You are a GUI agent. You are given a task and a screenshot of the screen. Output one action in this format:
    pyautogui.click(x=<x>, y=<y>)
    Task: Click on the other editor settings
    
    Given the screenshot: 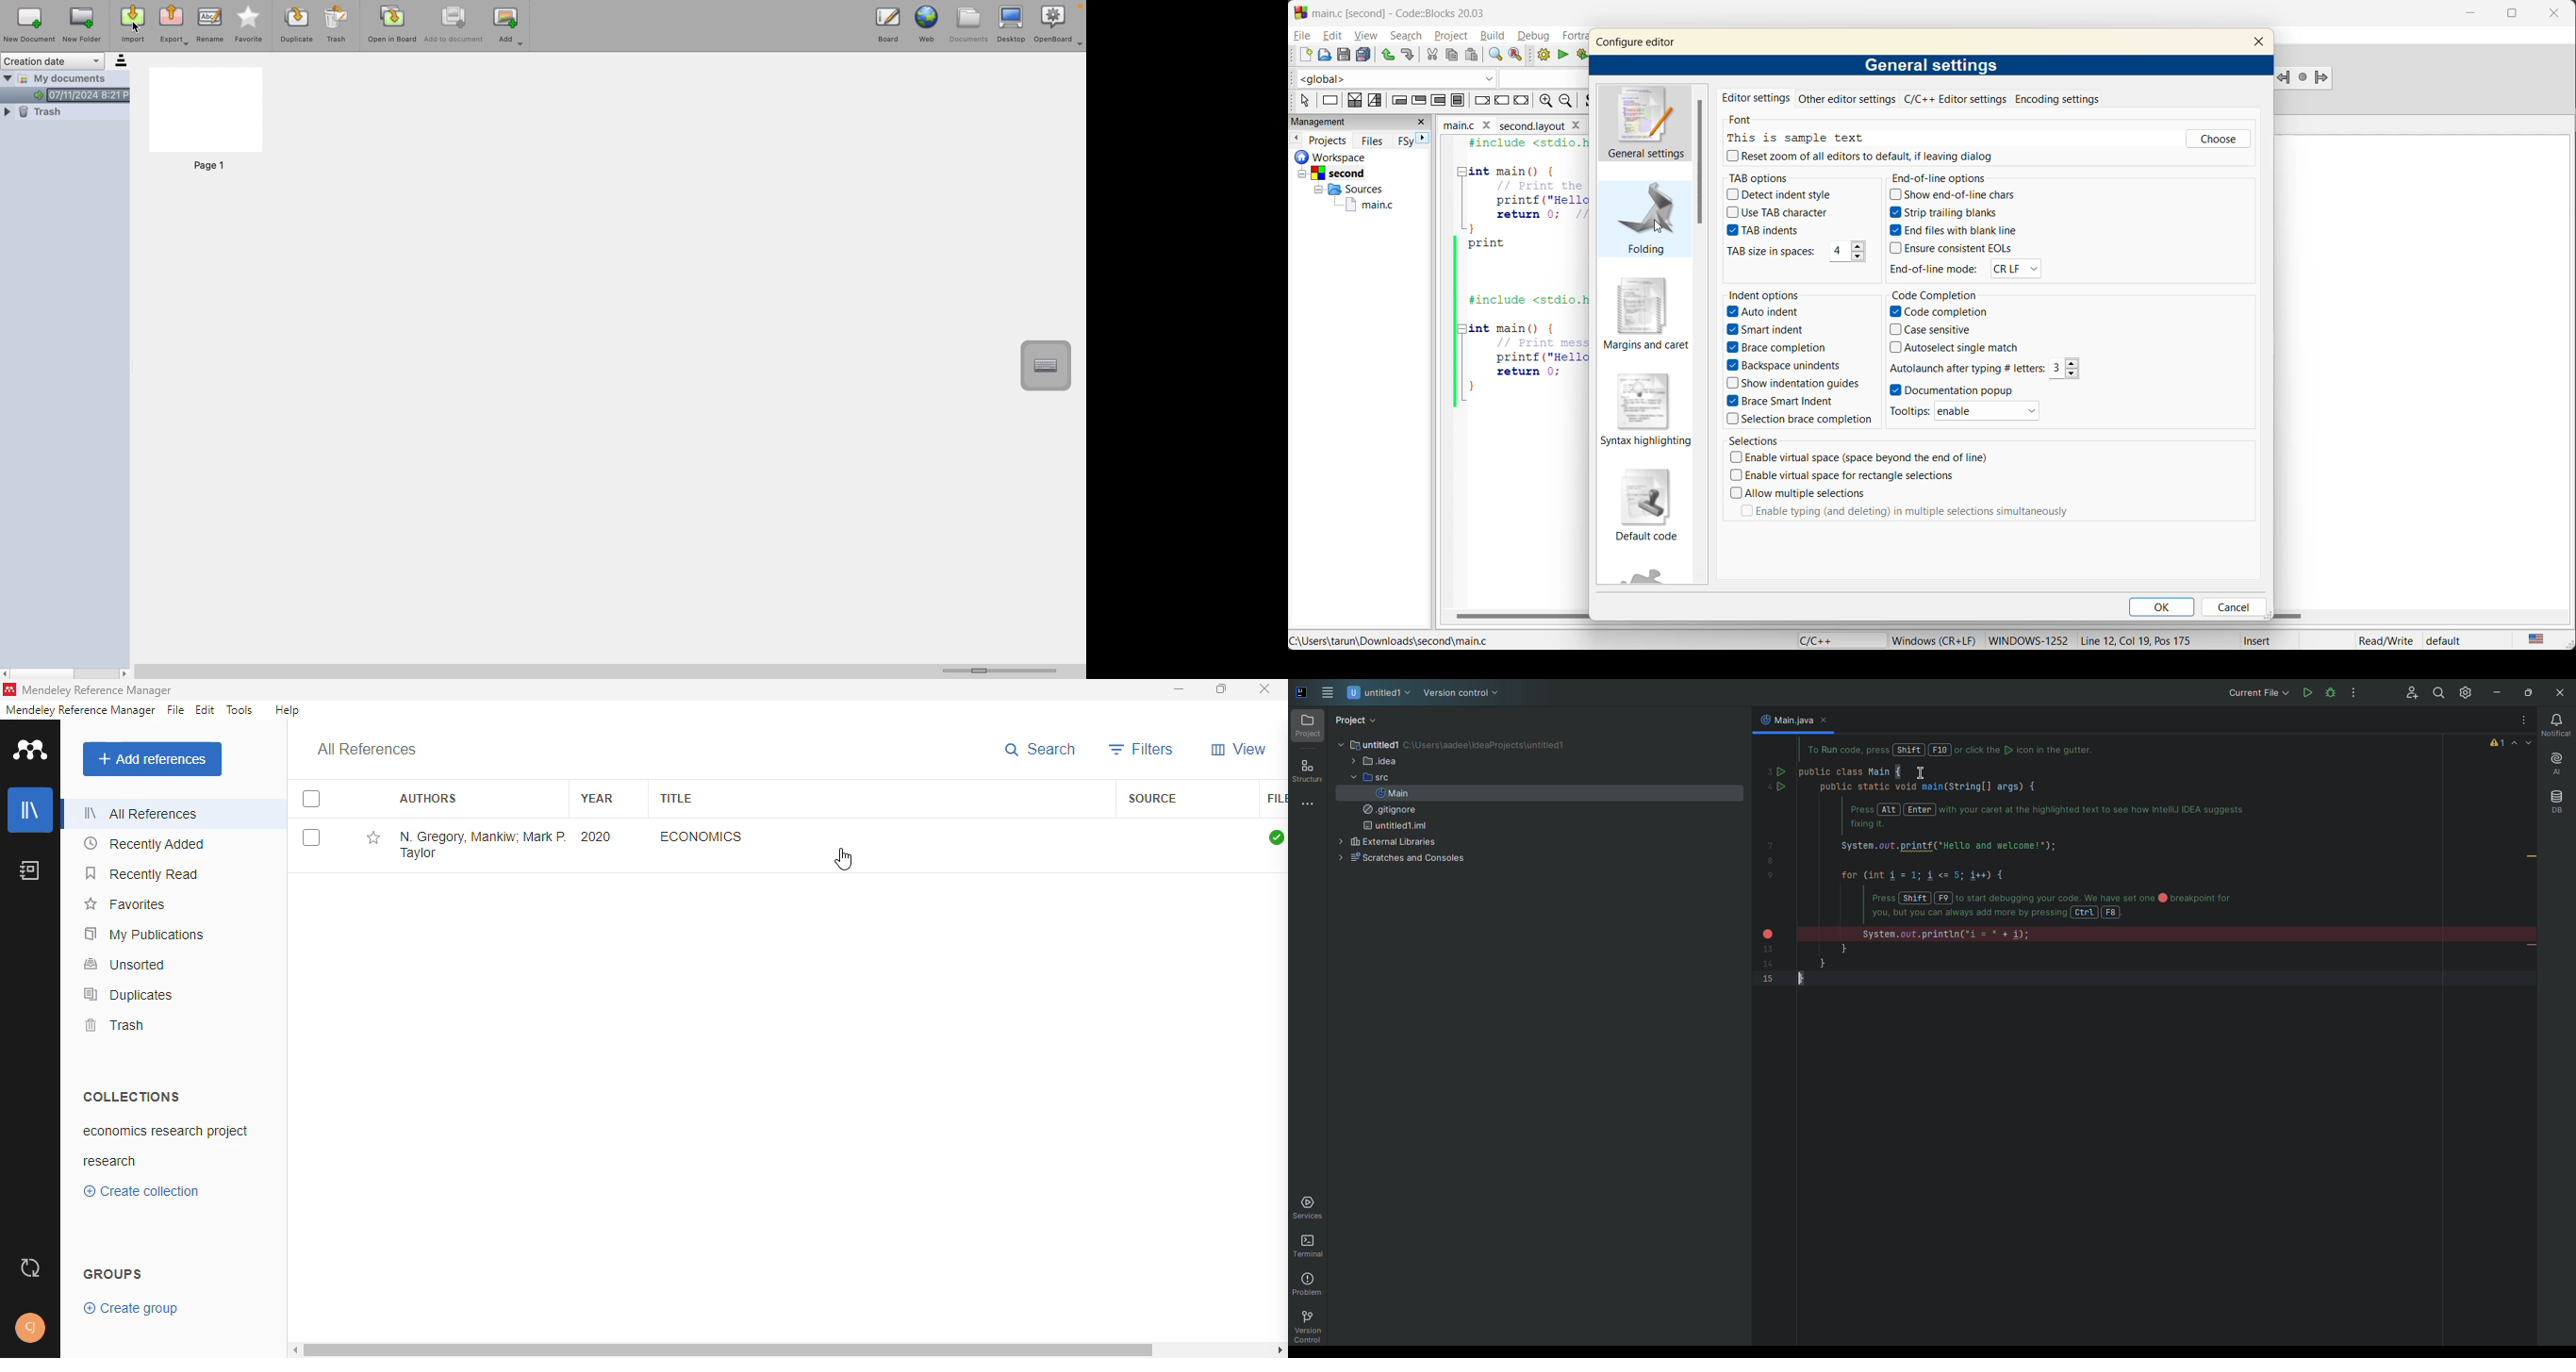 What is the action you would take?
    pyautogui.click(x=1849, y=101)
    